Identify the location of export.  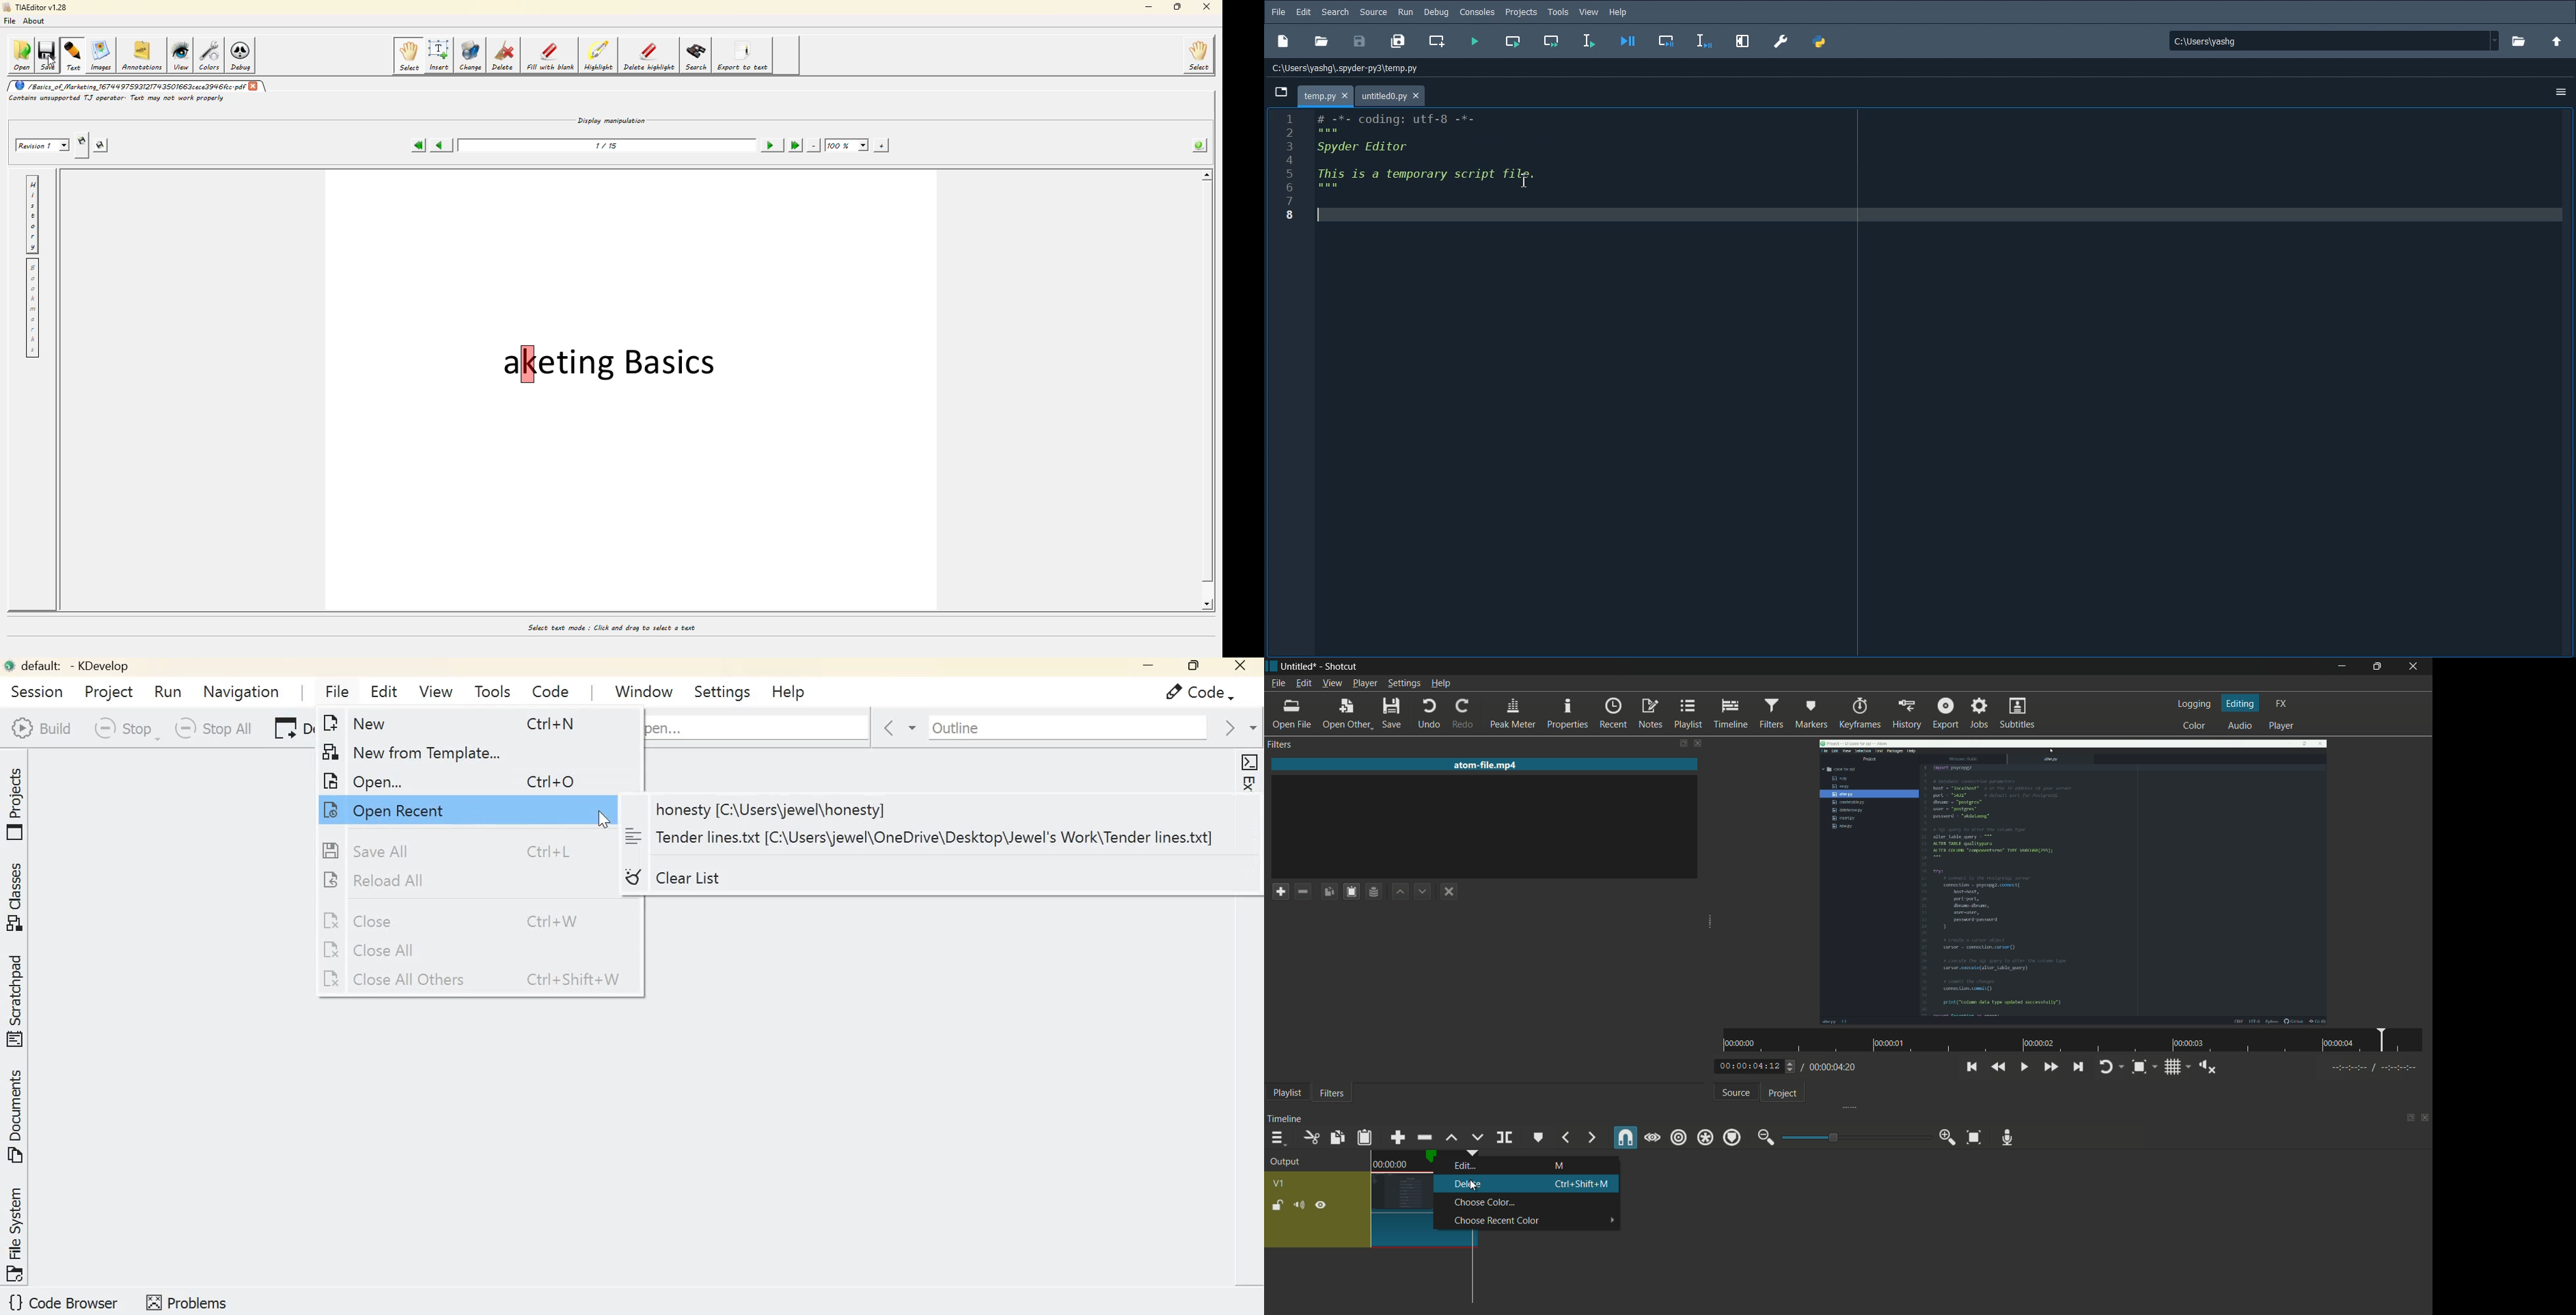
(1945, 714).